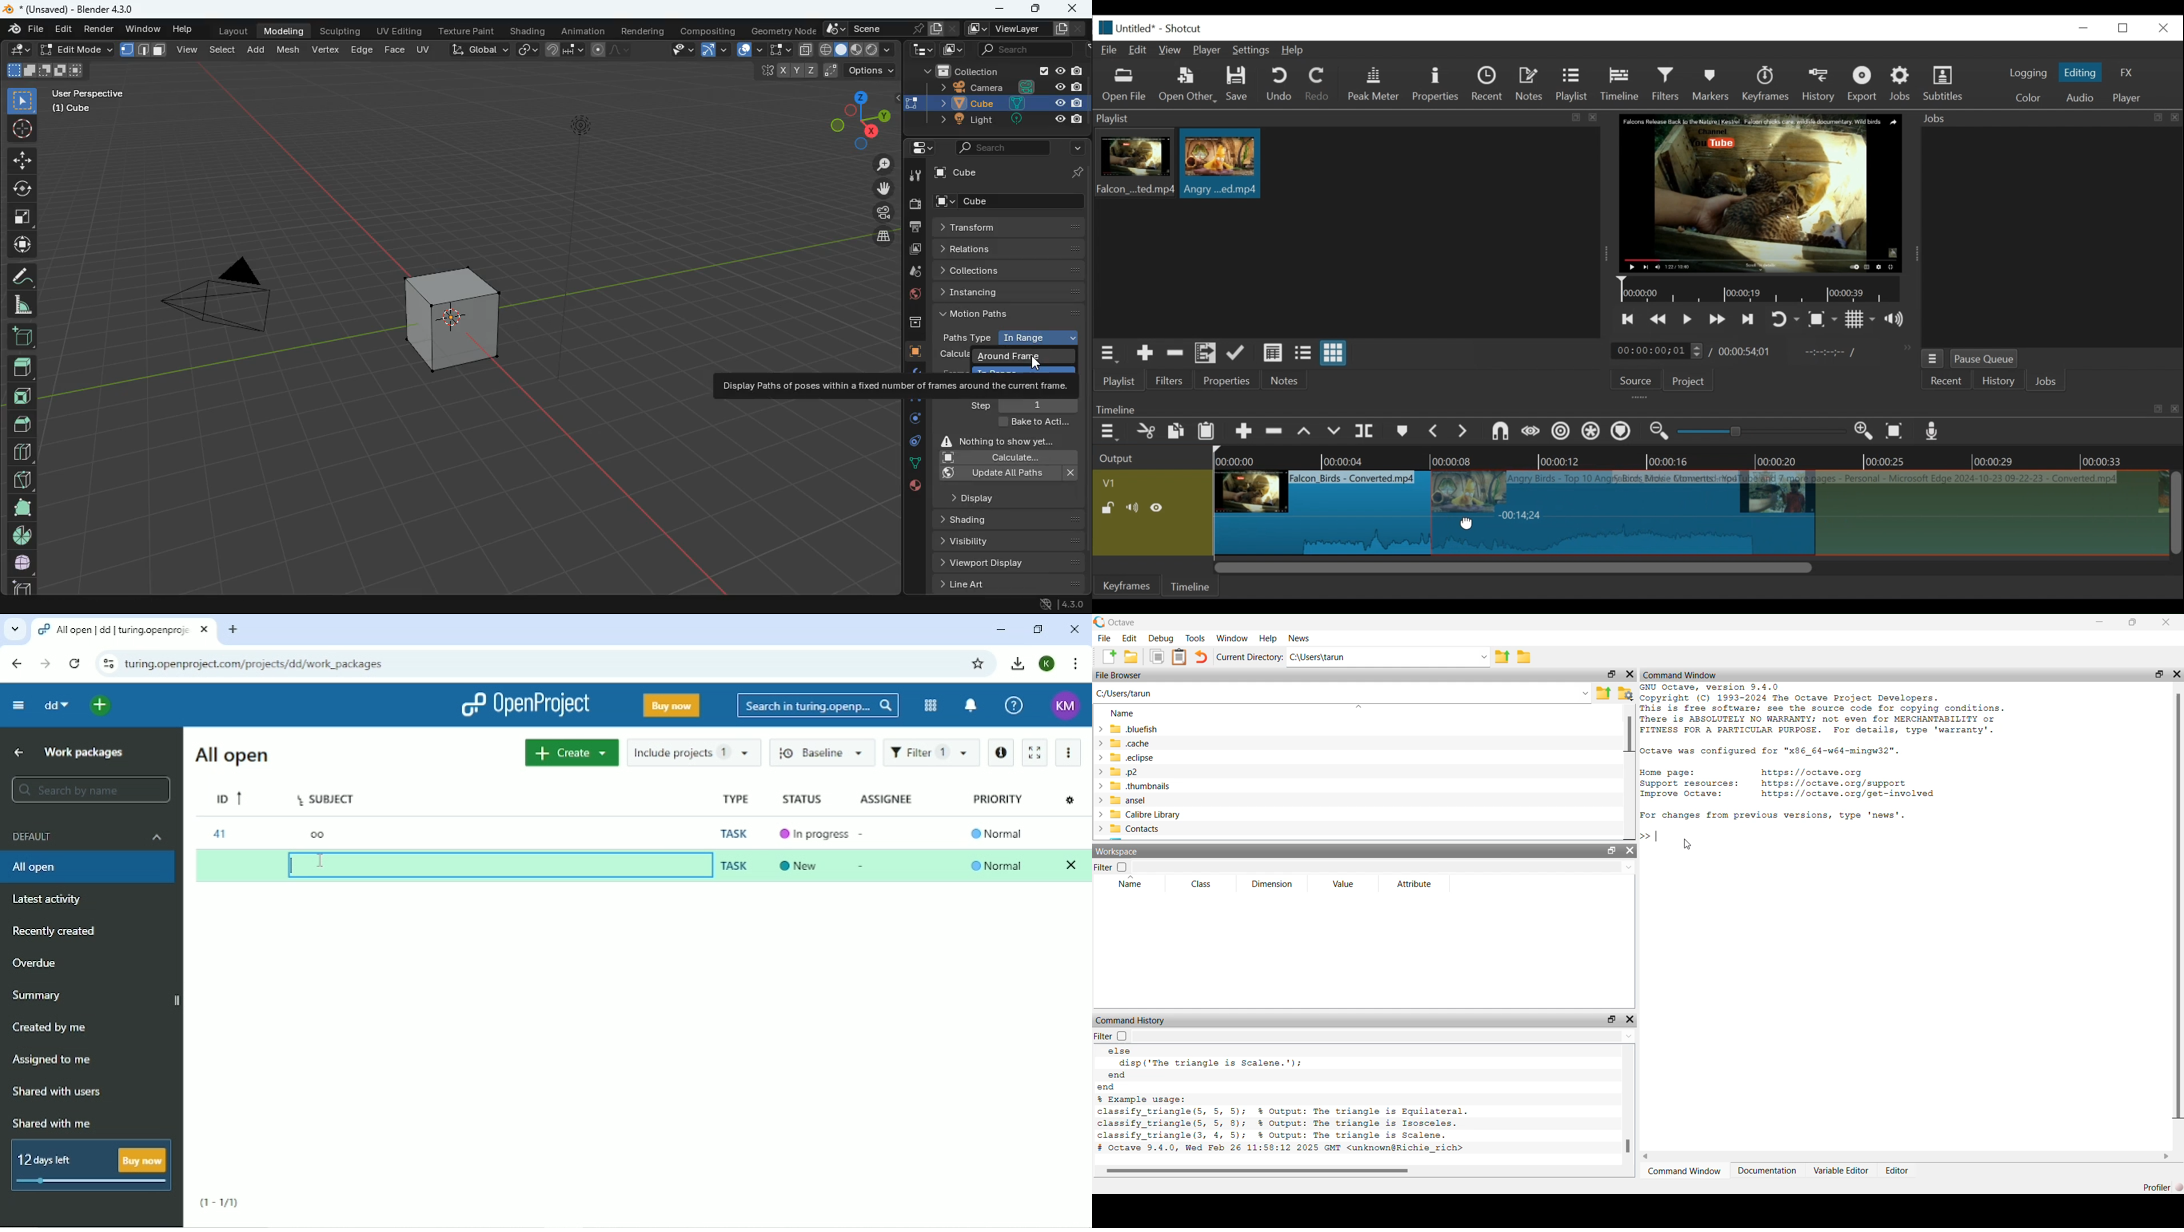 The image size is (2184, 1232). Describe the element at coordinates (1903, 83) in the screenshot. I see `Jobs` at that location.